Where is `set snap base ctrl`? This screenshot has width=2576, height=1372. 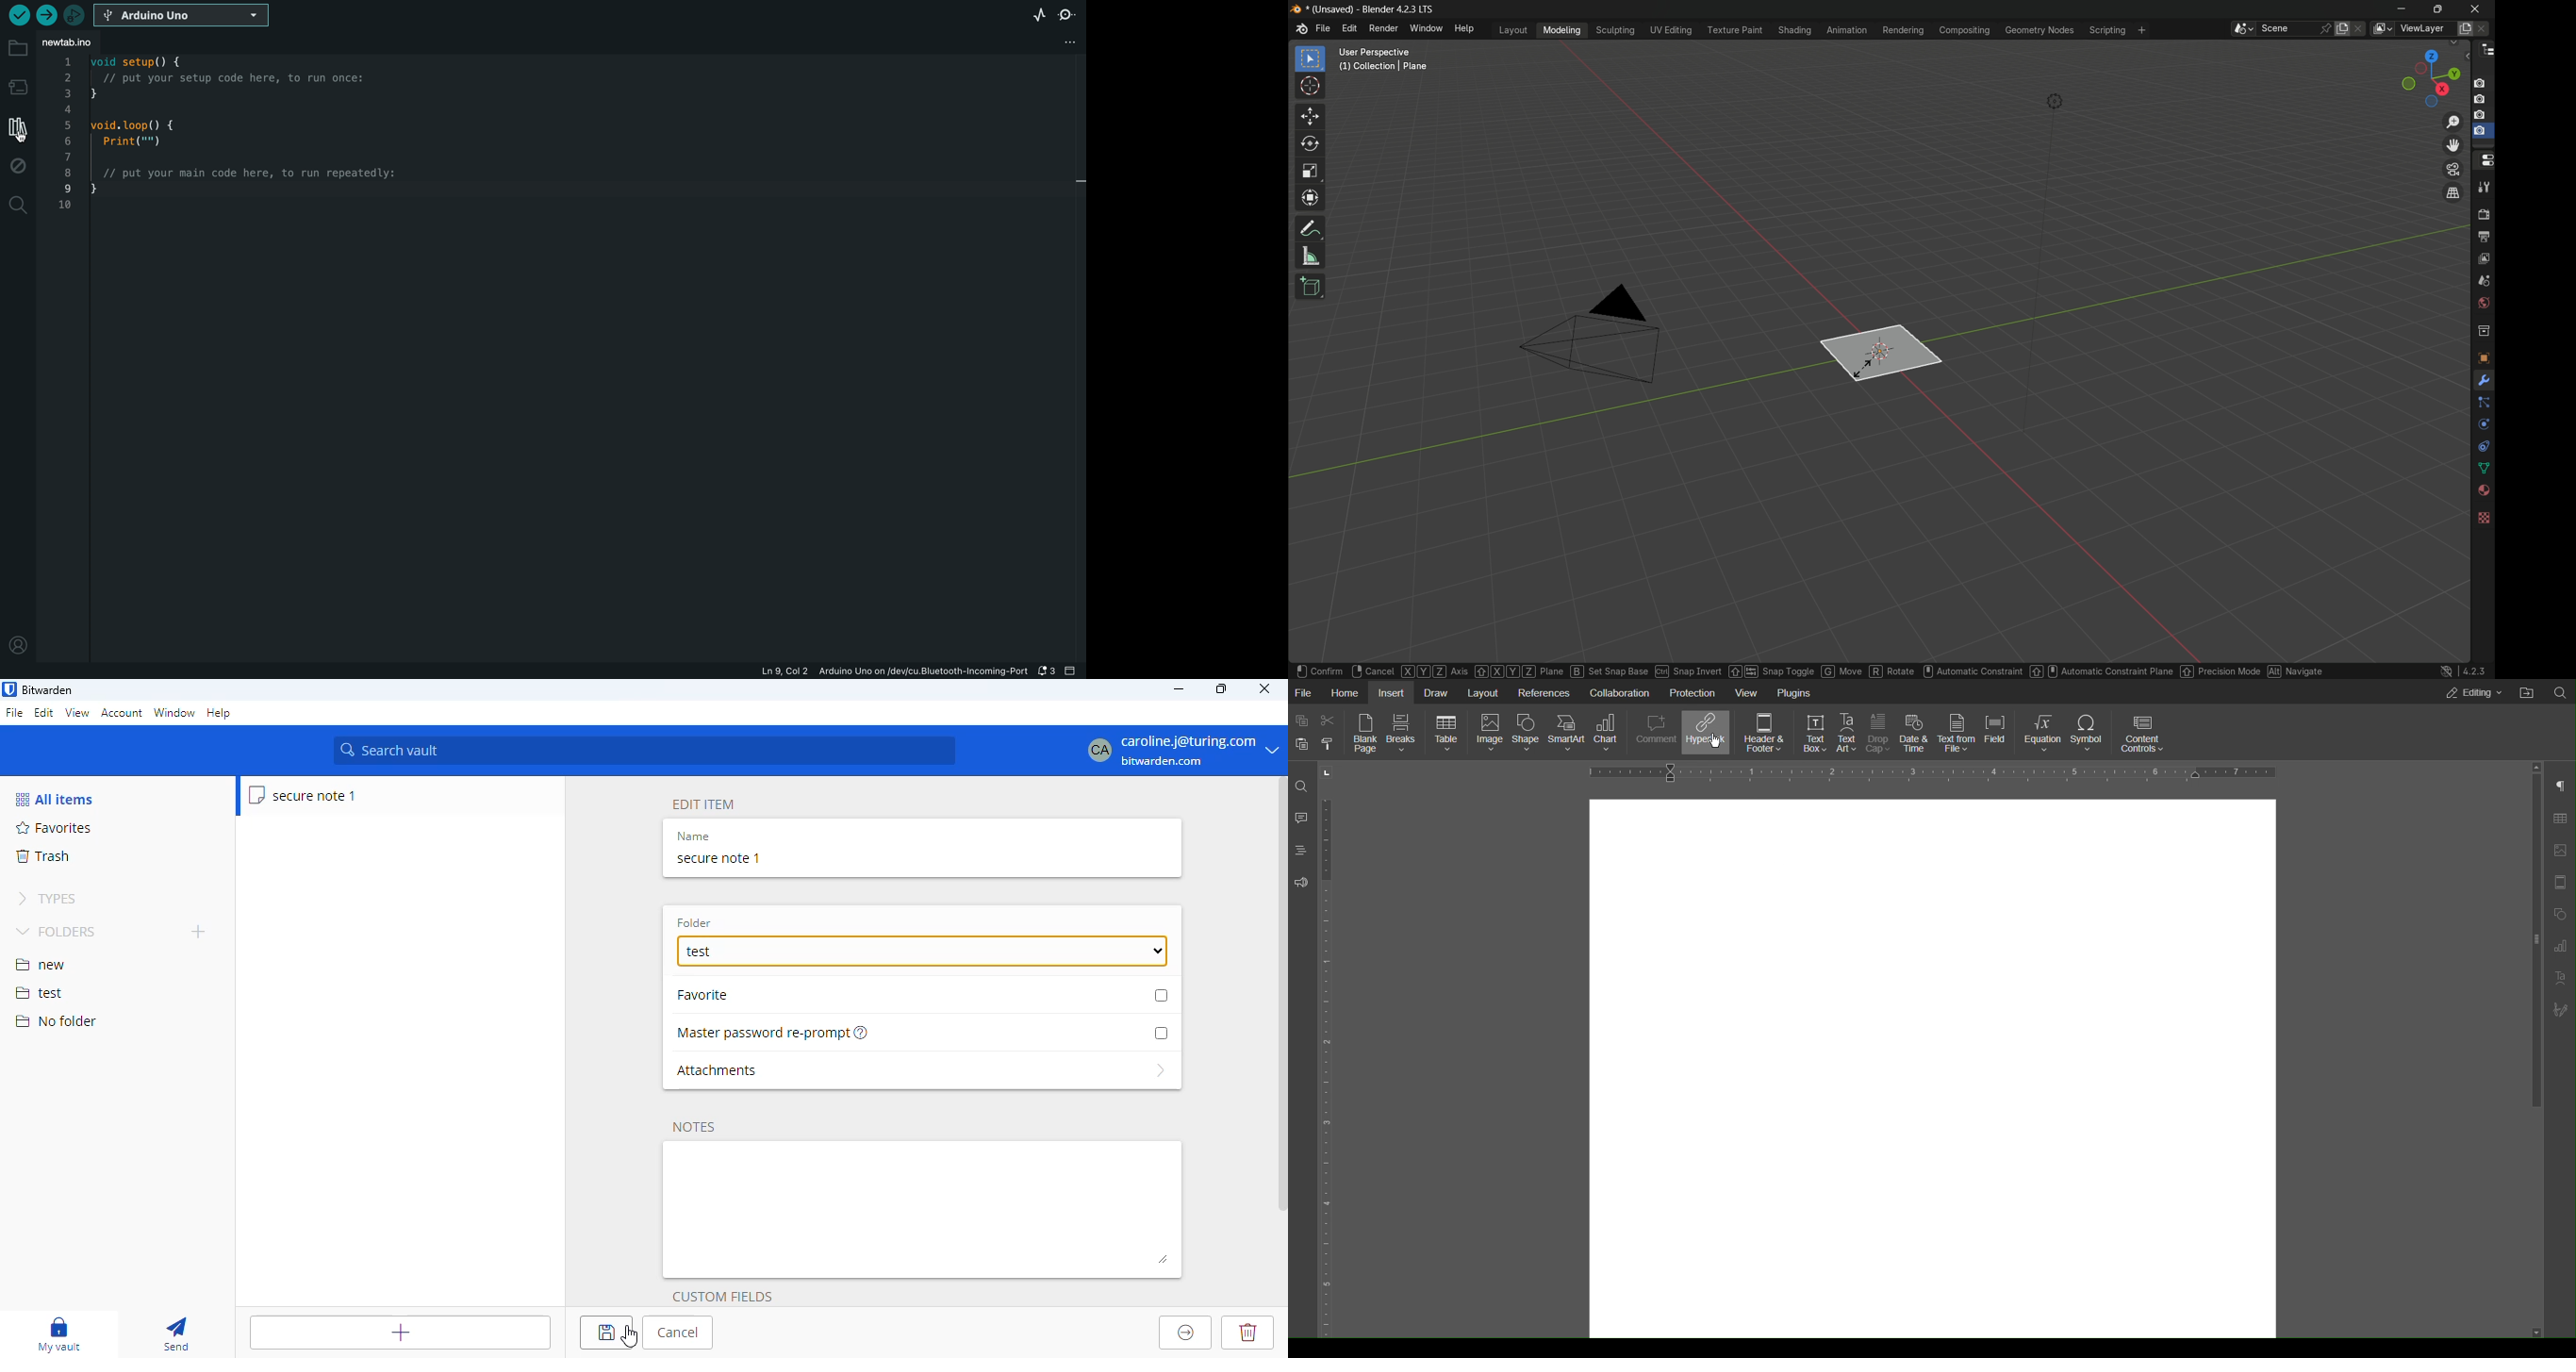
set snap base ctrl is located at coordinates (1629, 668).